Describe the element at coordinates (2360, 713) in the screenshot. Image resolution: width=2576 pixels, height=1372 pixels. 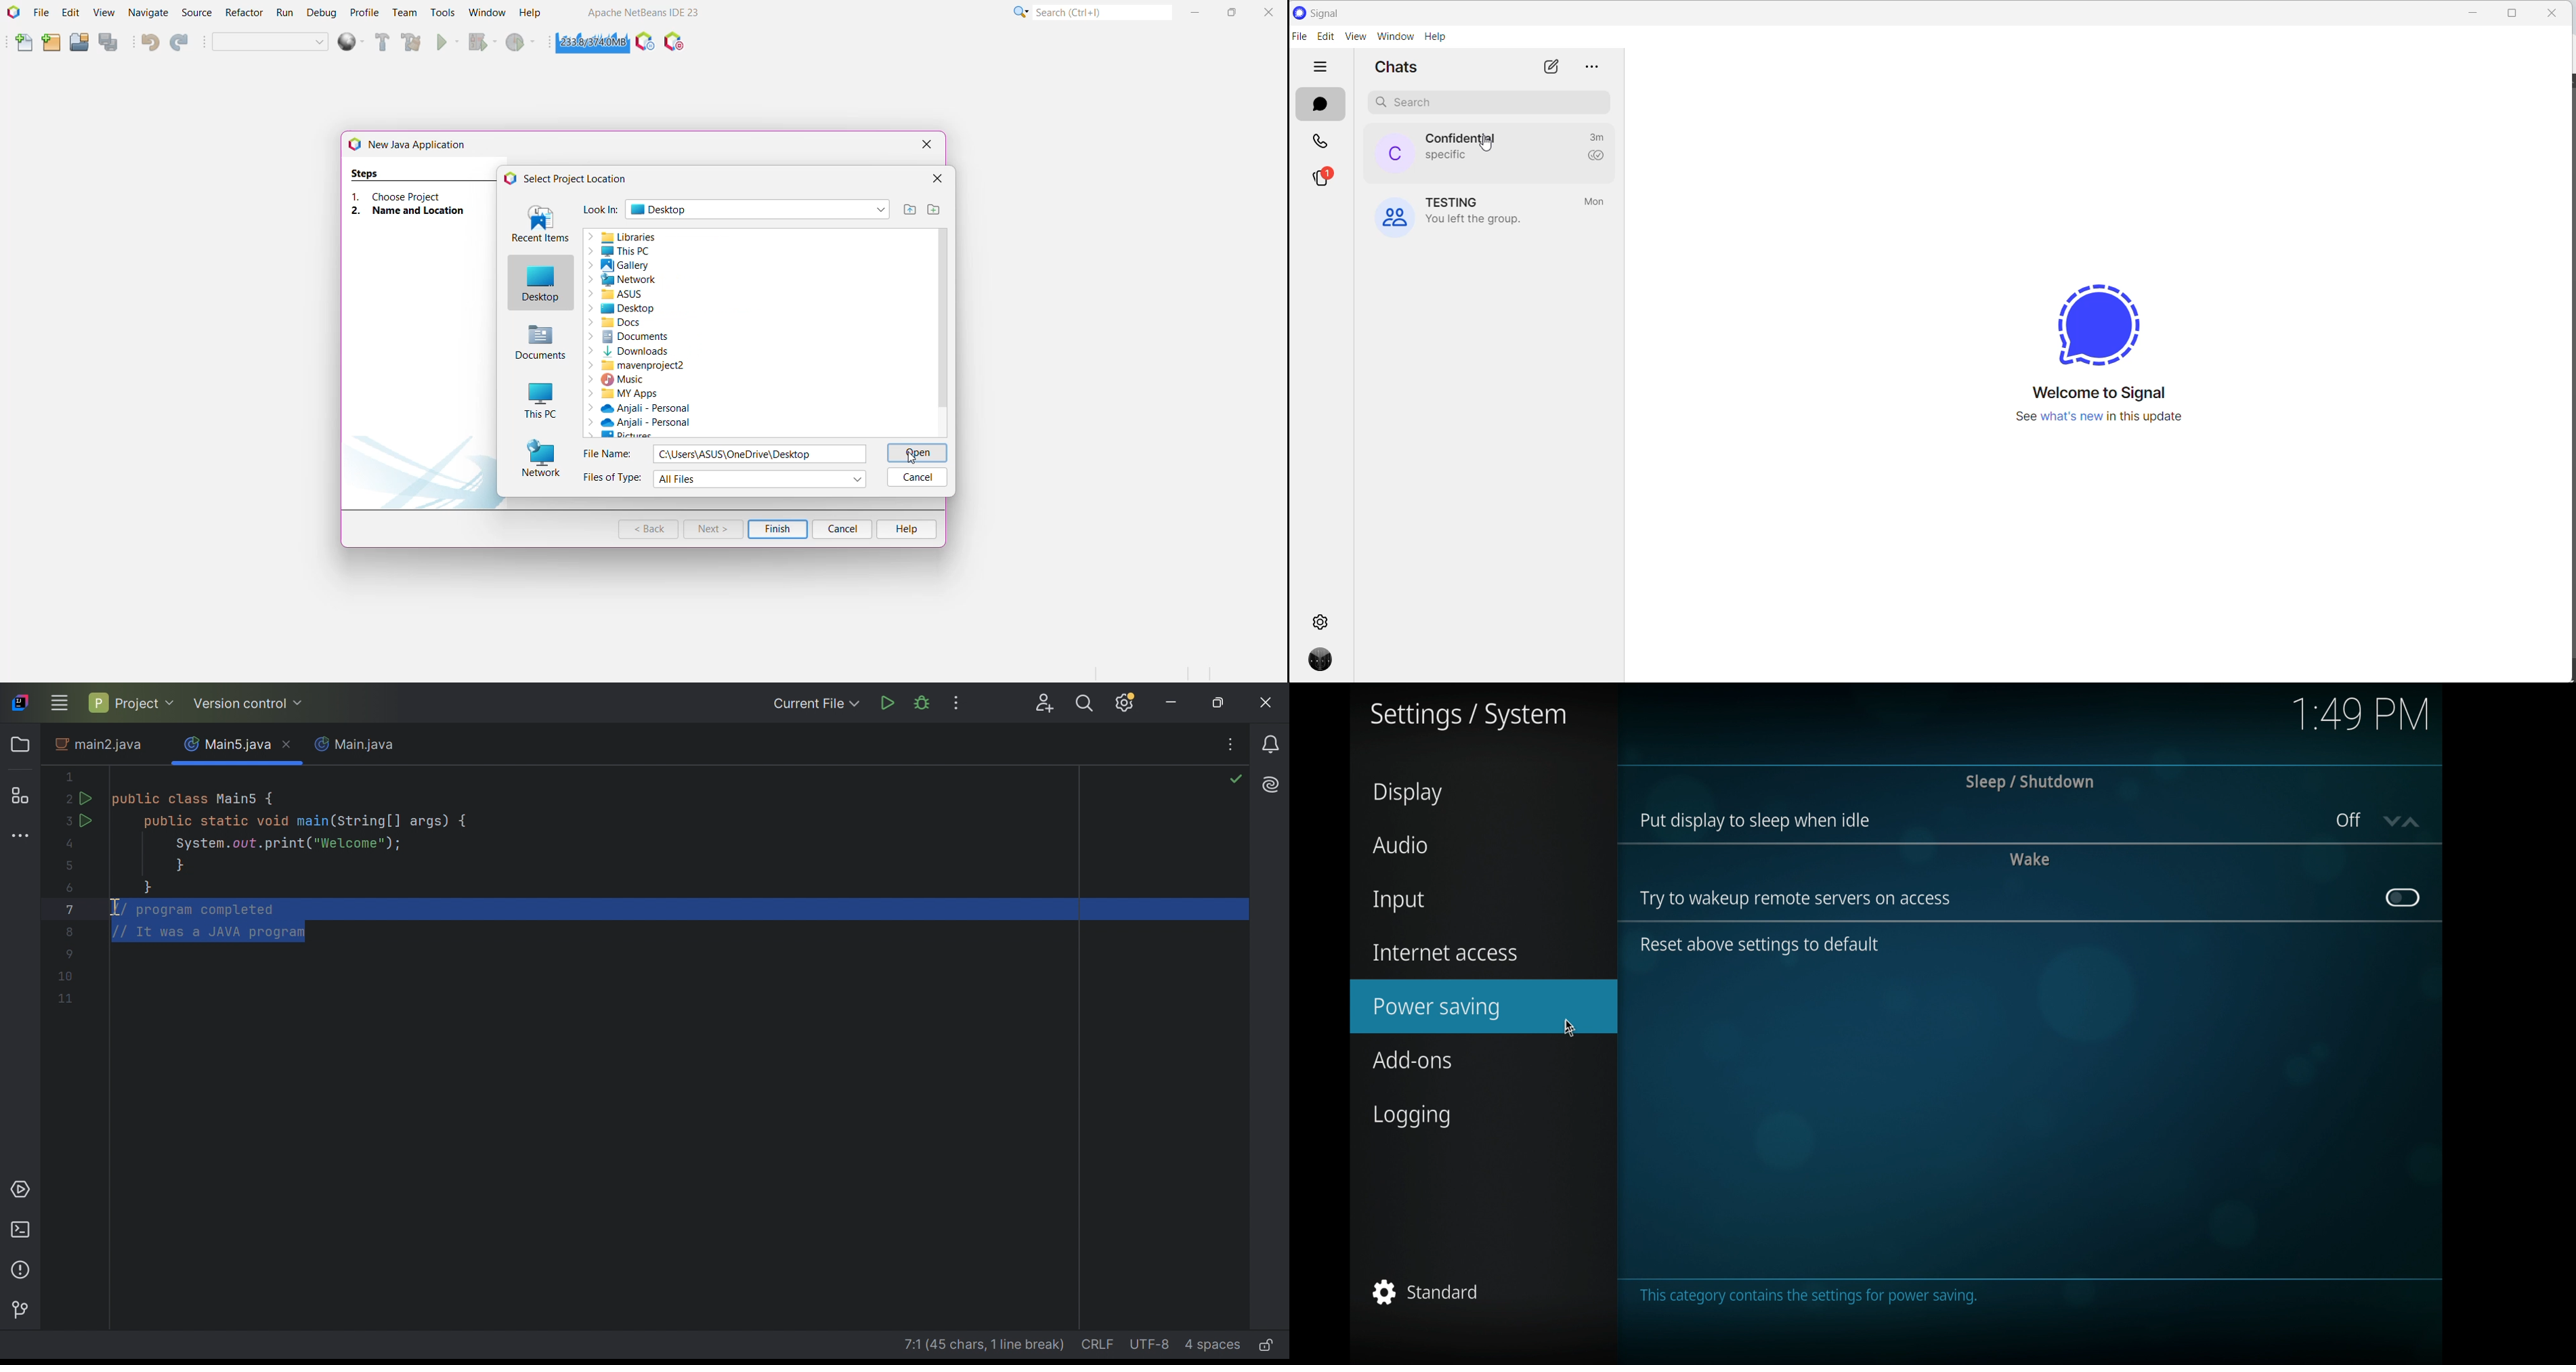
I see `time` at that location.